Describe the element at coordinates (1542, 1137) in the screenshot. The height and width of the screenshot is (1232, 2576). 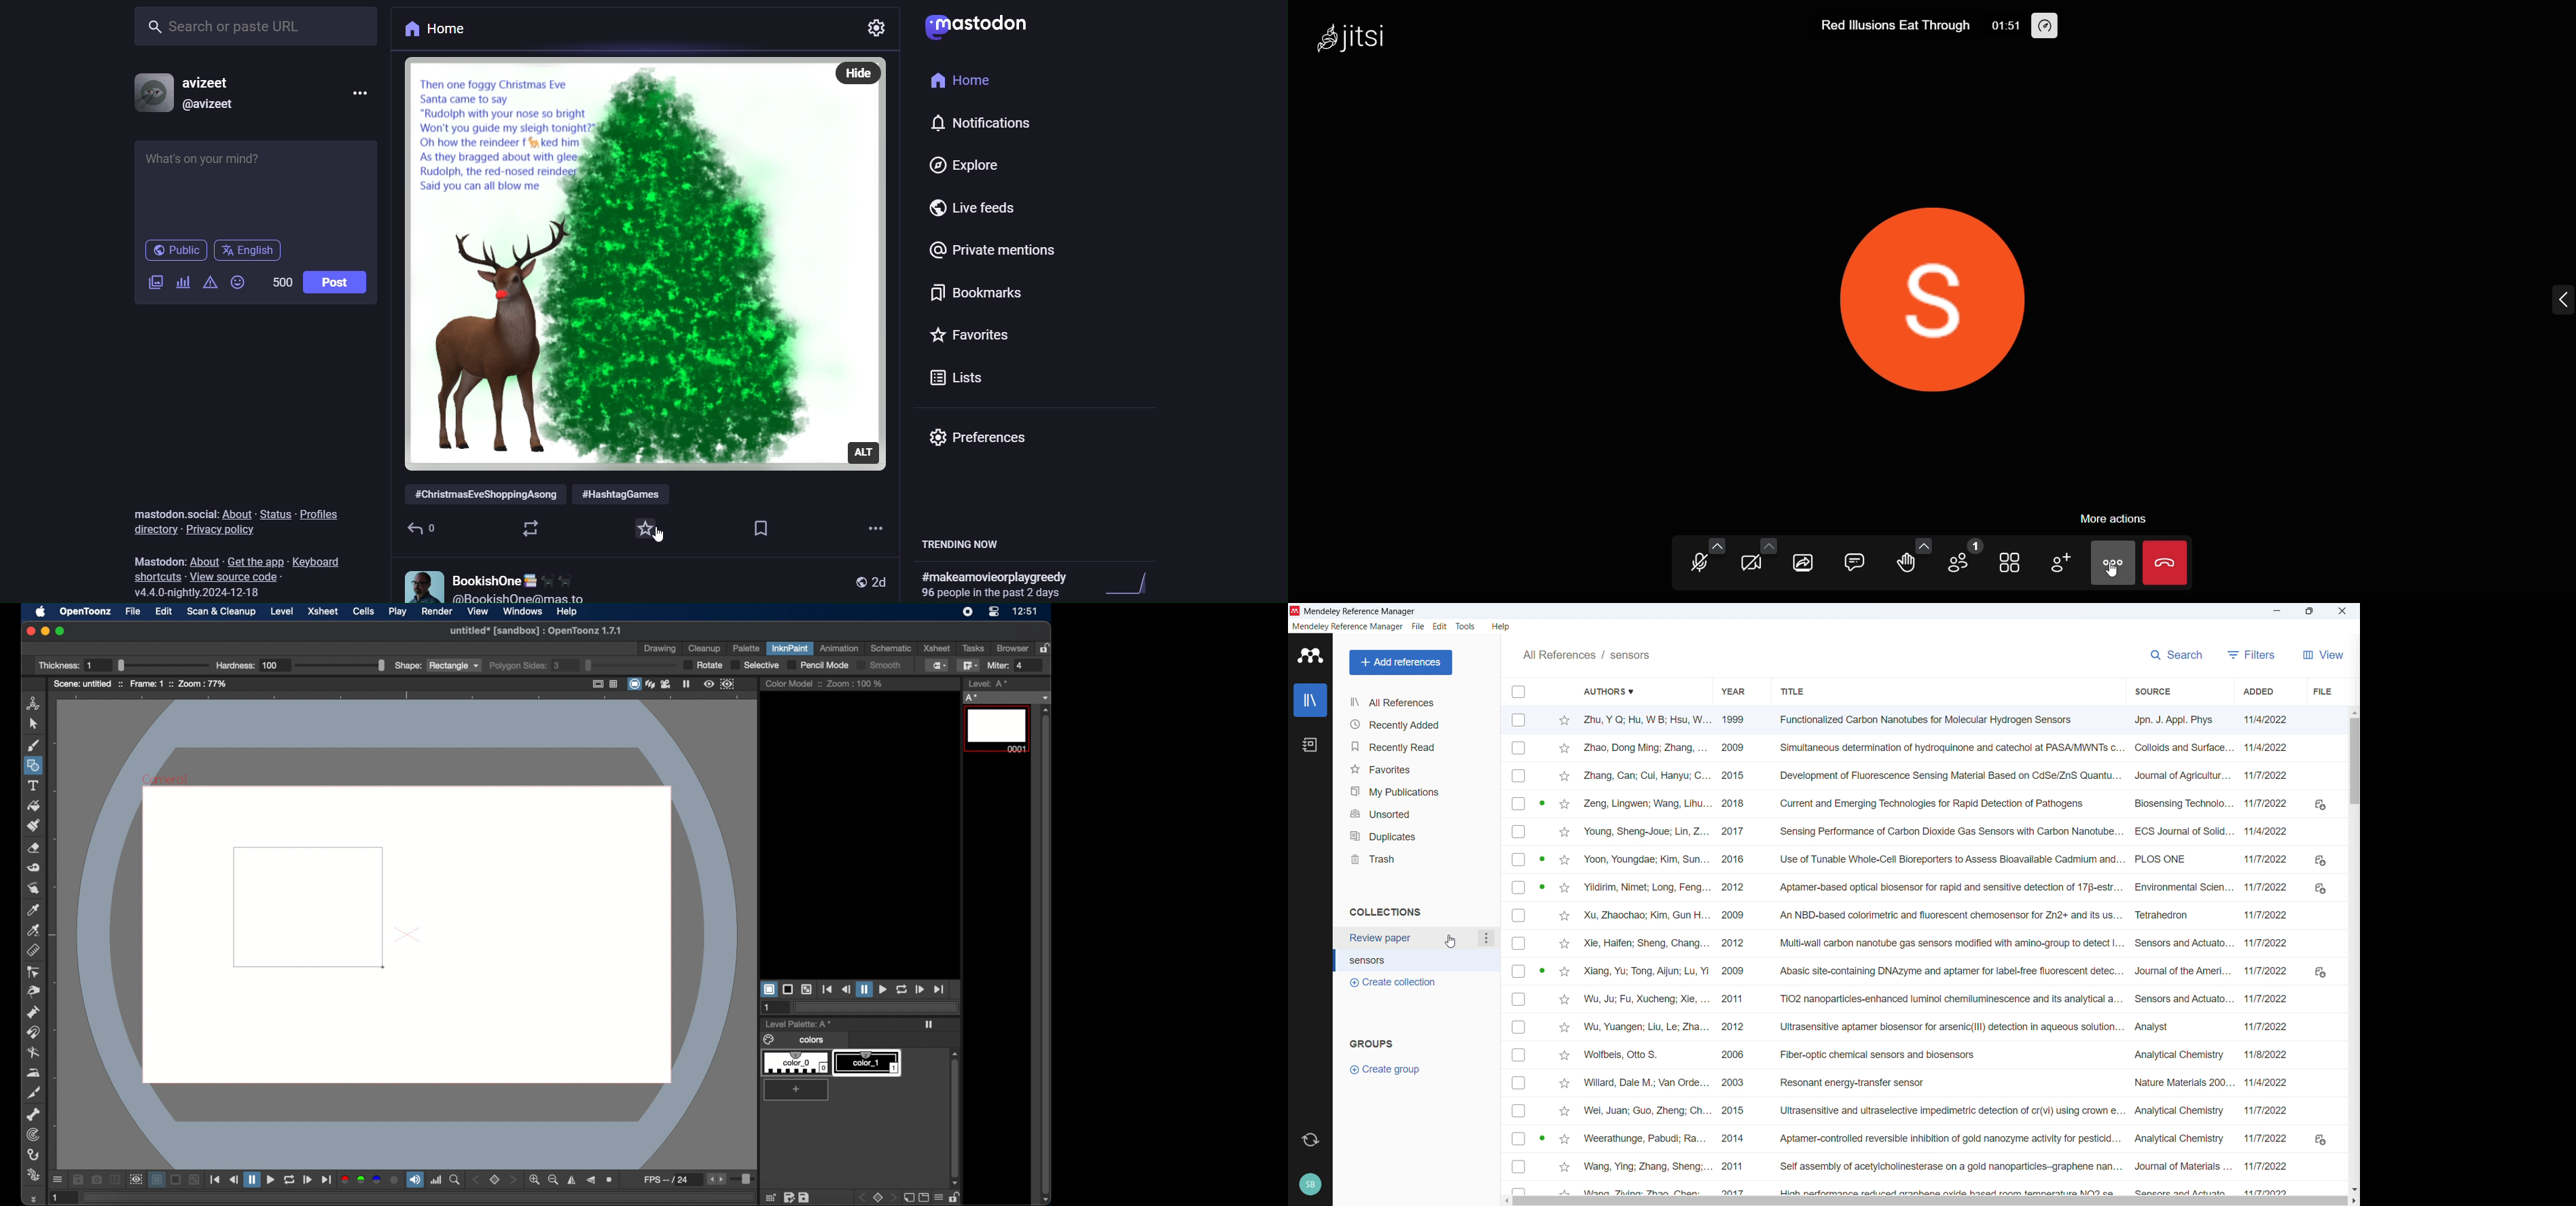
I see `PDF available` at that location.